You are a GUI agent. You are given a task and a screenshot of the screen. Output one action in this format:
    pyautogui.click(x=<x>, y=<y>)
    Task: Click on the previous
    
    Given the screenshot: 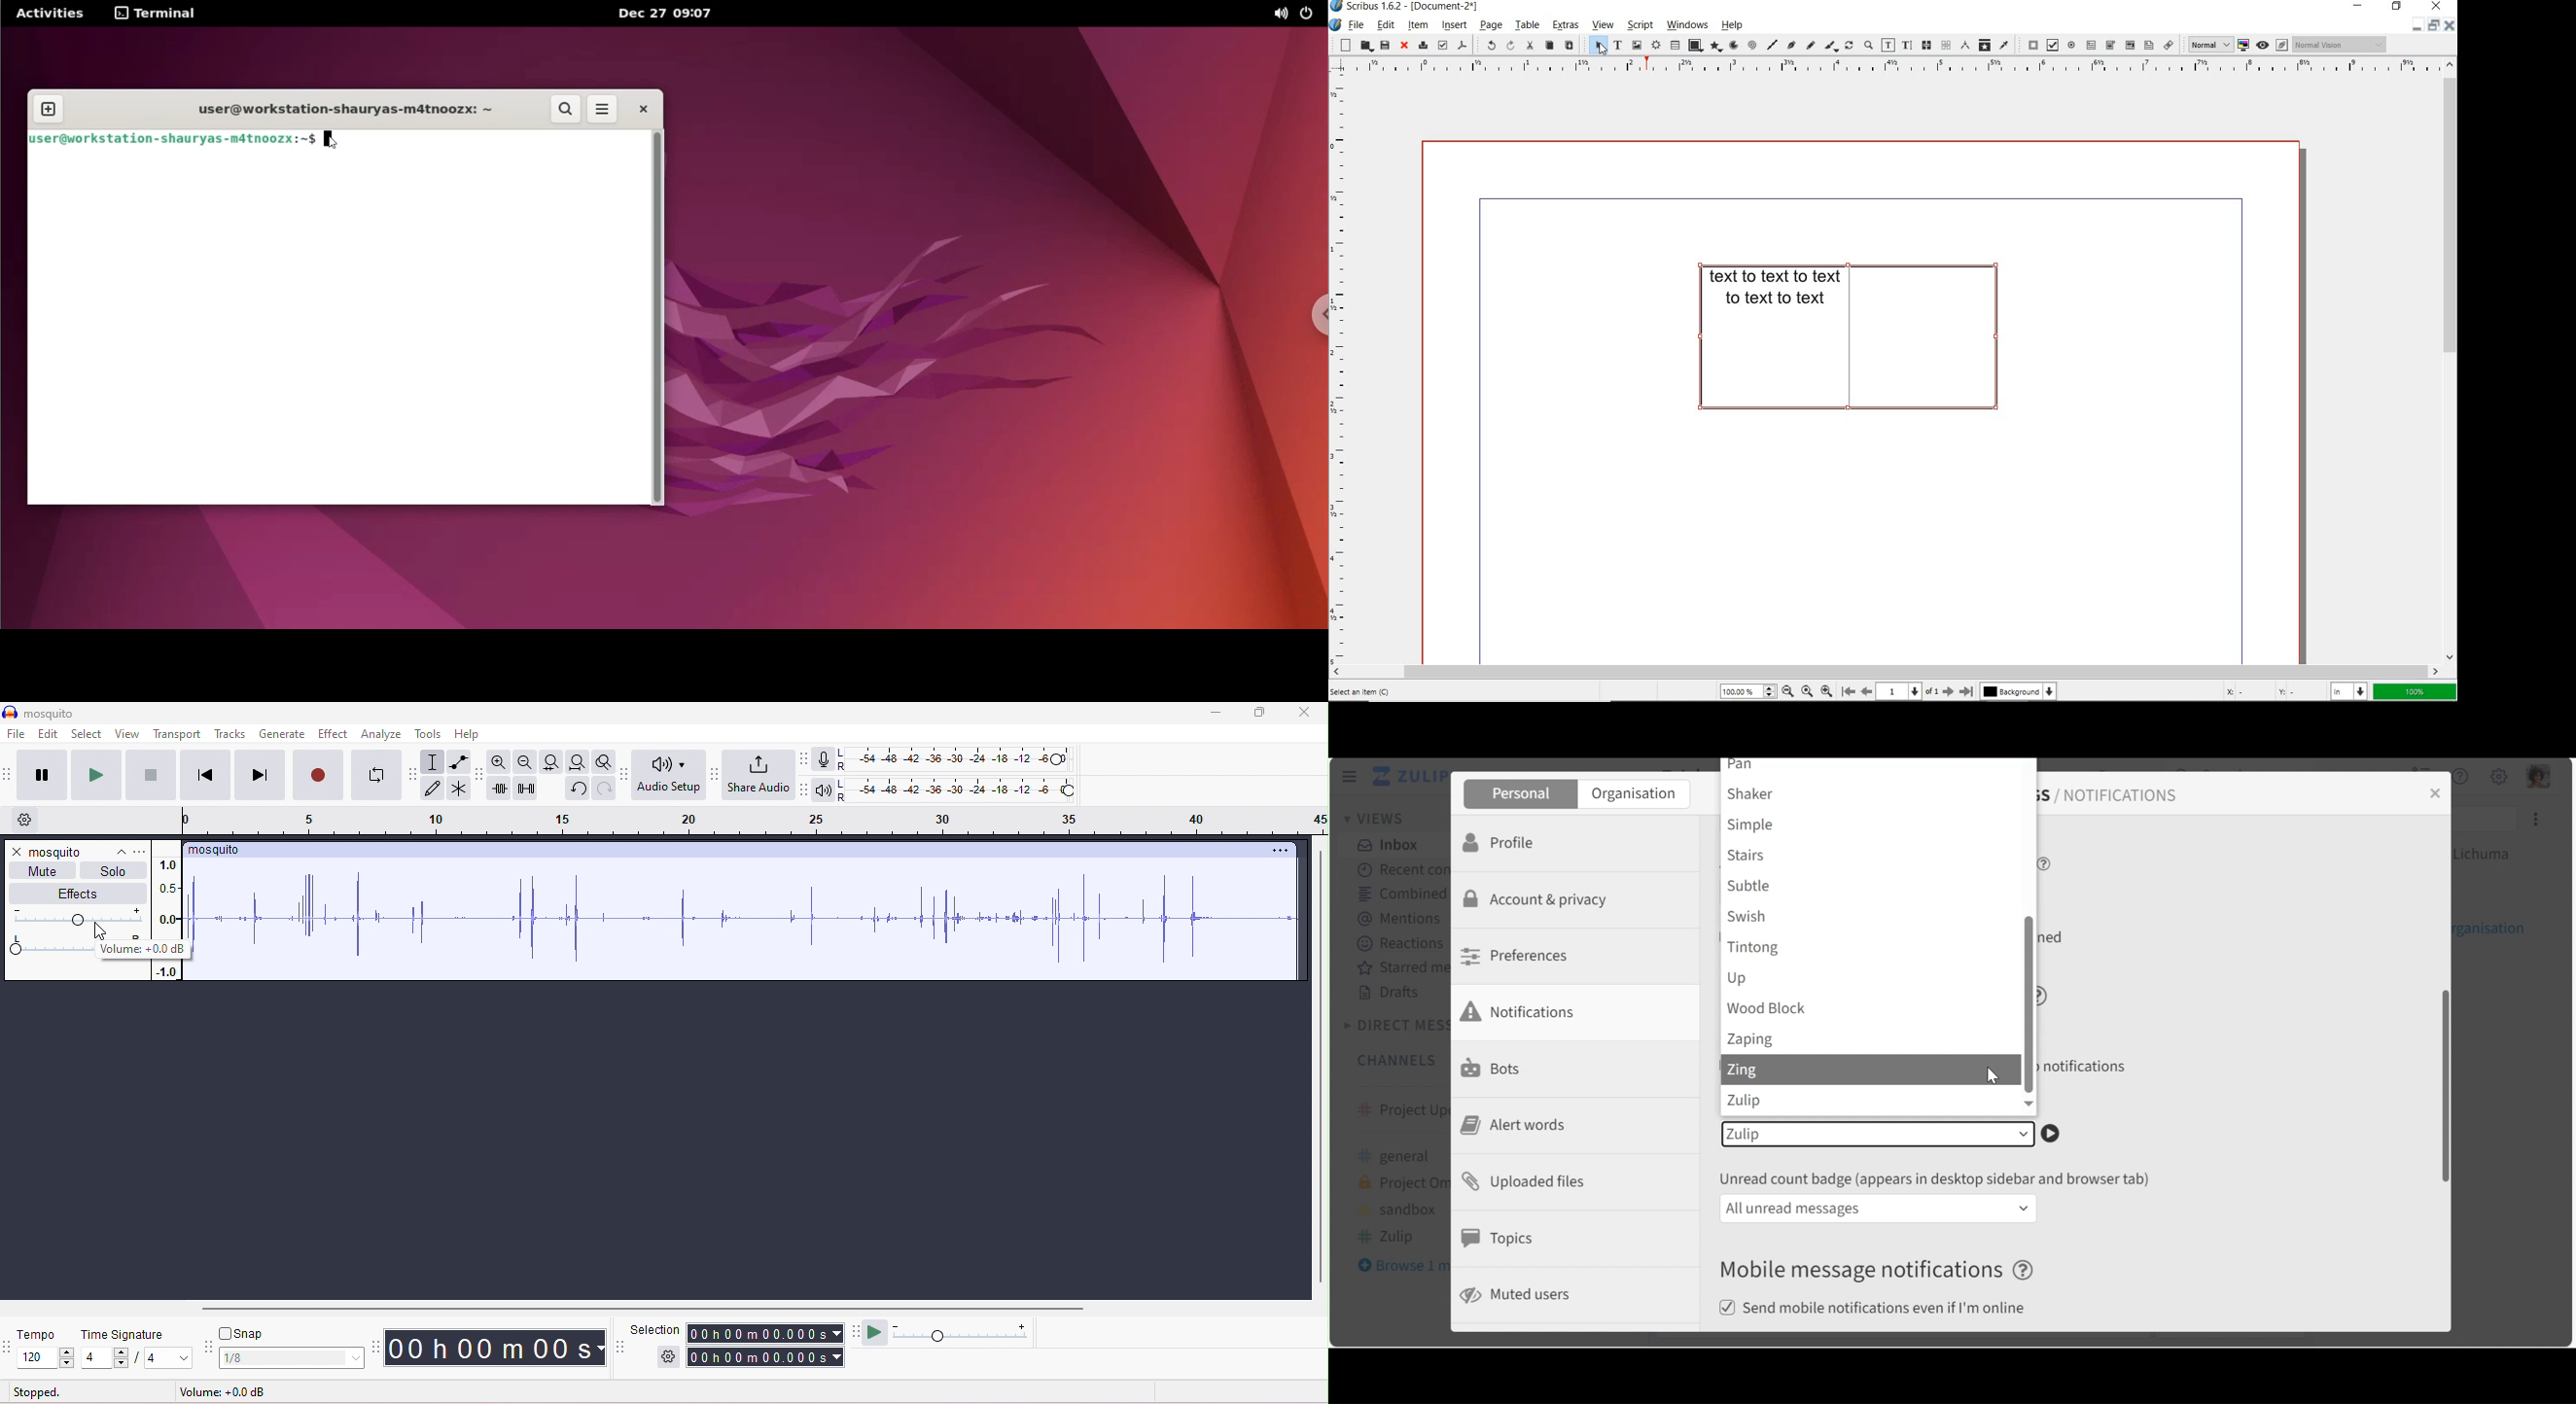 What is the action you would take?
    pyautogui.click(x=202, y=775)
    